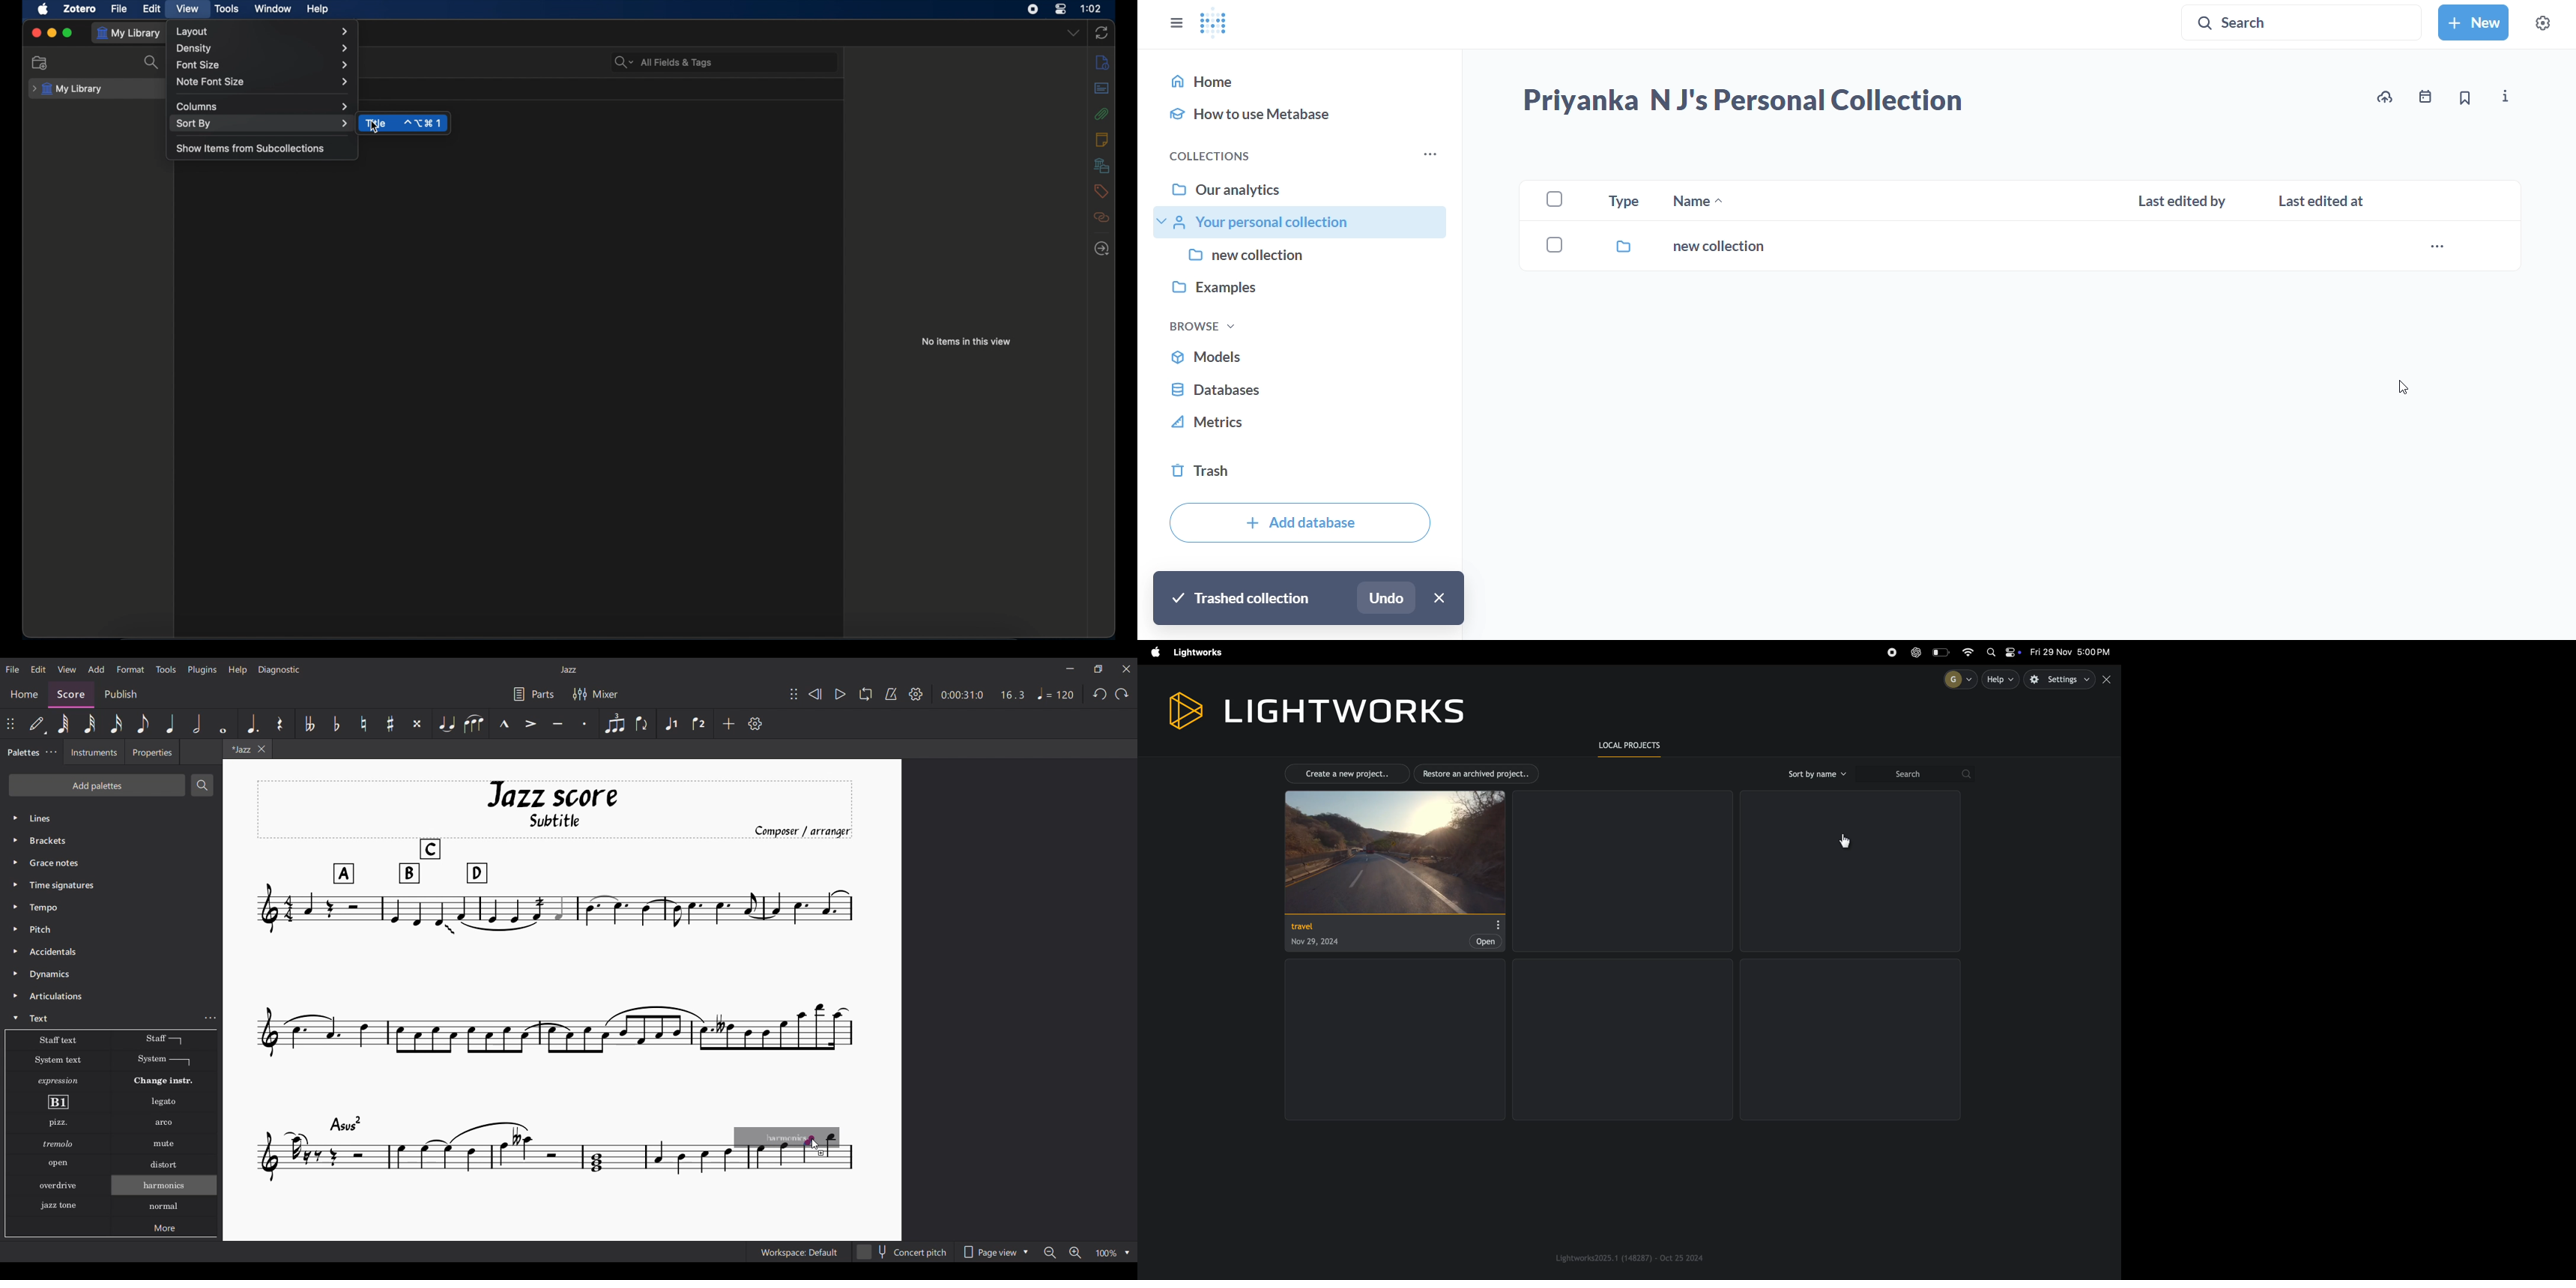  What do you see at coordinates (531, 724) in the screenshot?
I see `Accent` at bounding box center [531, 724].